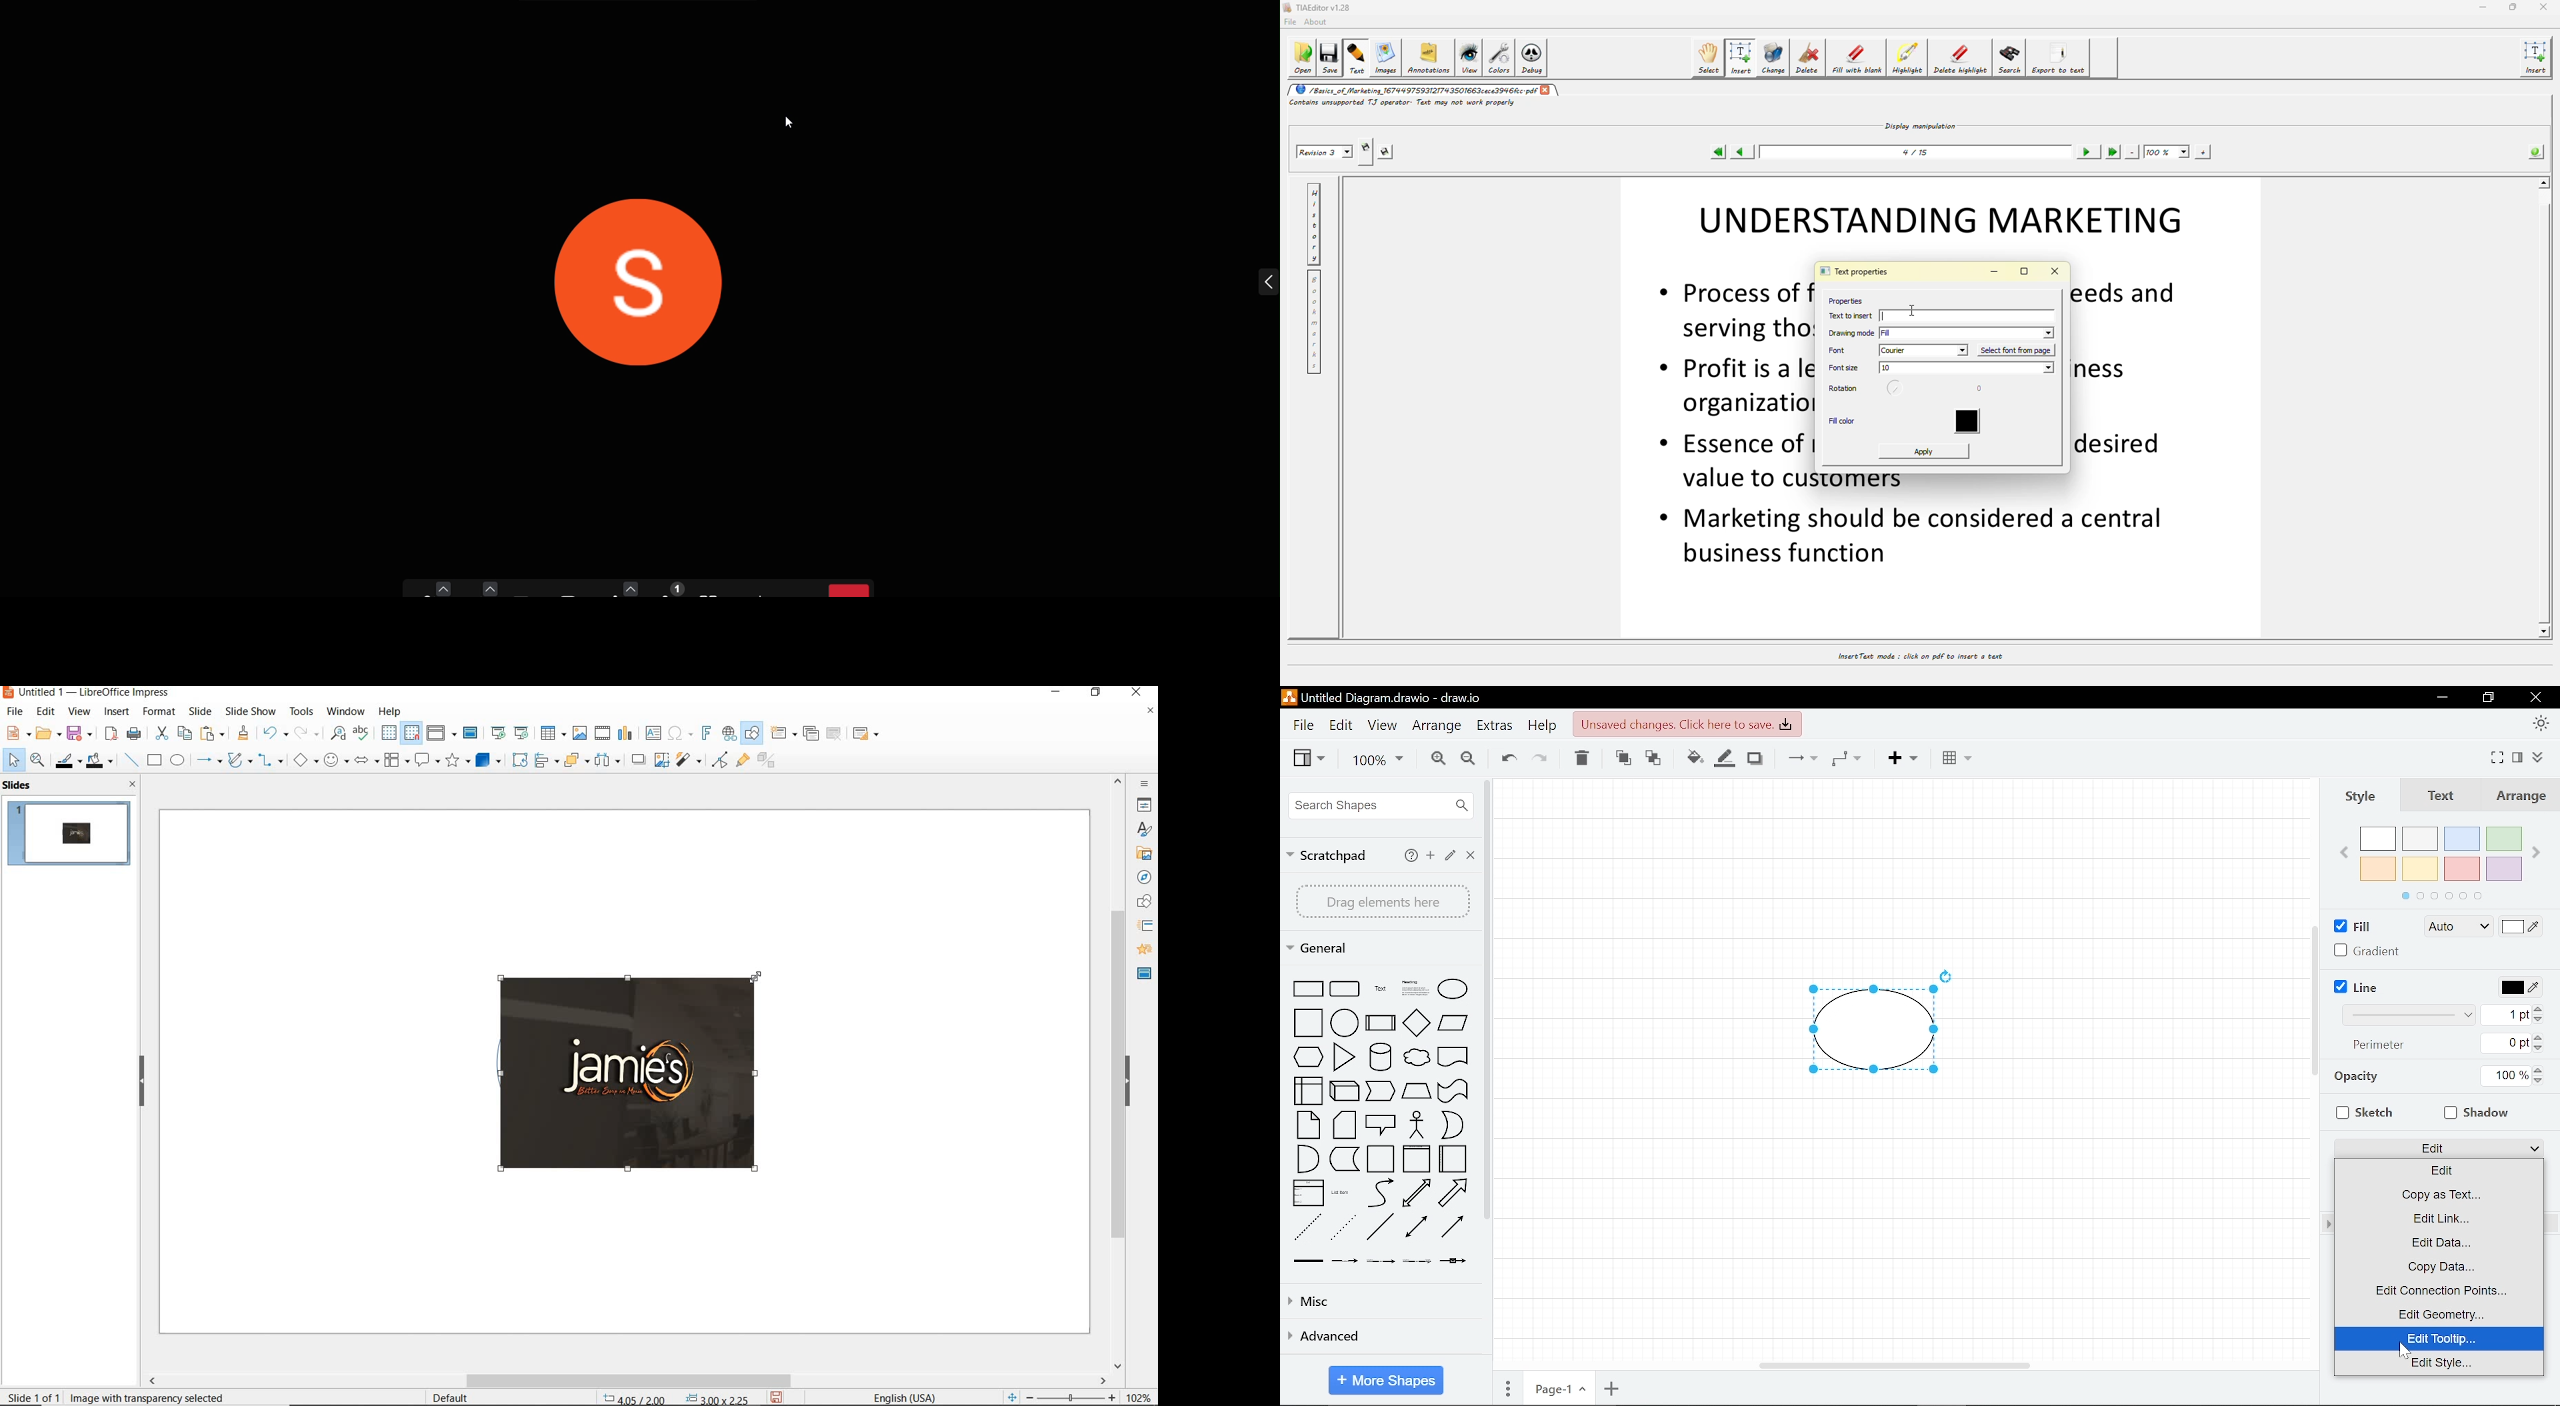 The height and width of the screenshot is (1428, 2576). What do you see at coordinates (1454, 1228) in the screenshot?
I see `connector` at bounding box center [1454, 1228].